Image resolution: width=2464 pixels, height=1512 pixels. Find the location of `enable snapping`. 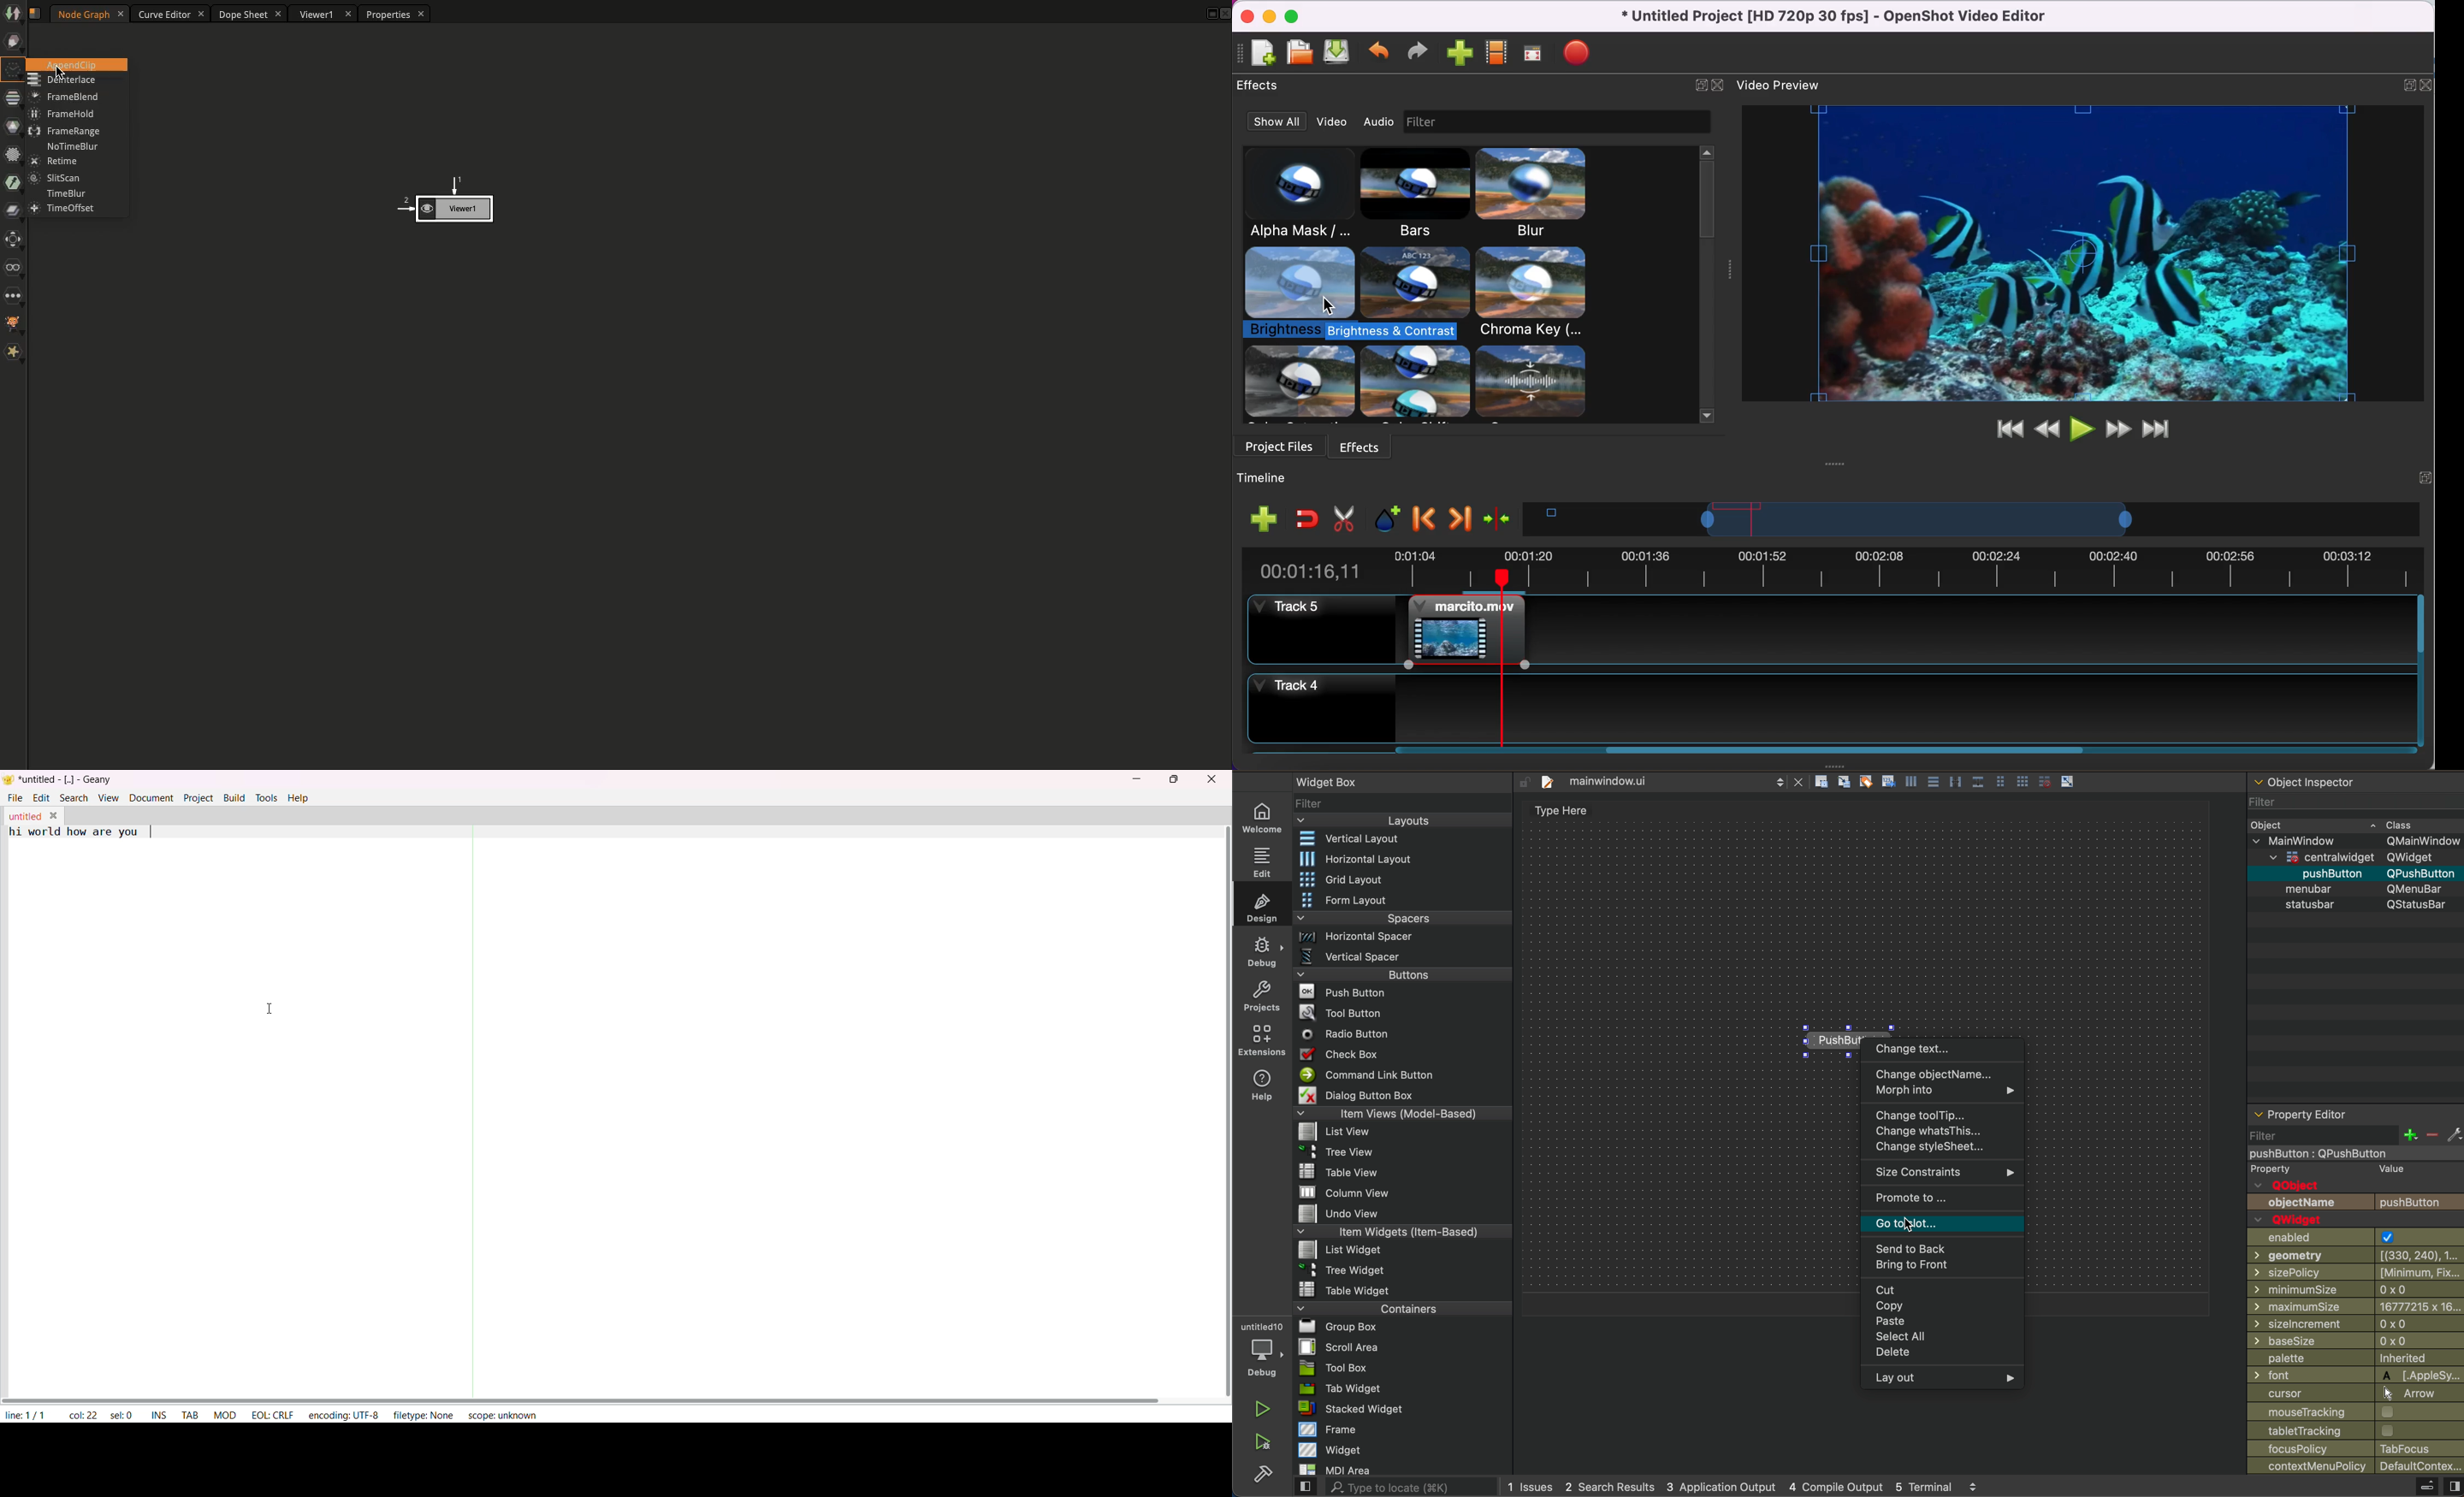

enable snapping is located at coordinates (1307, 517).